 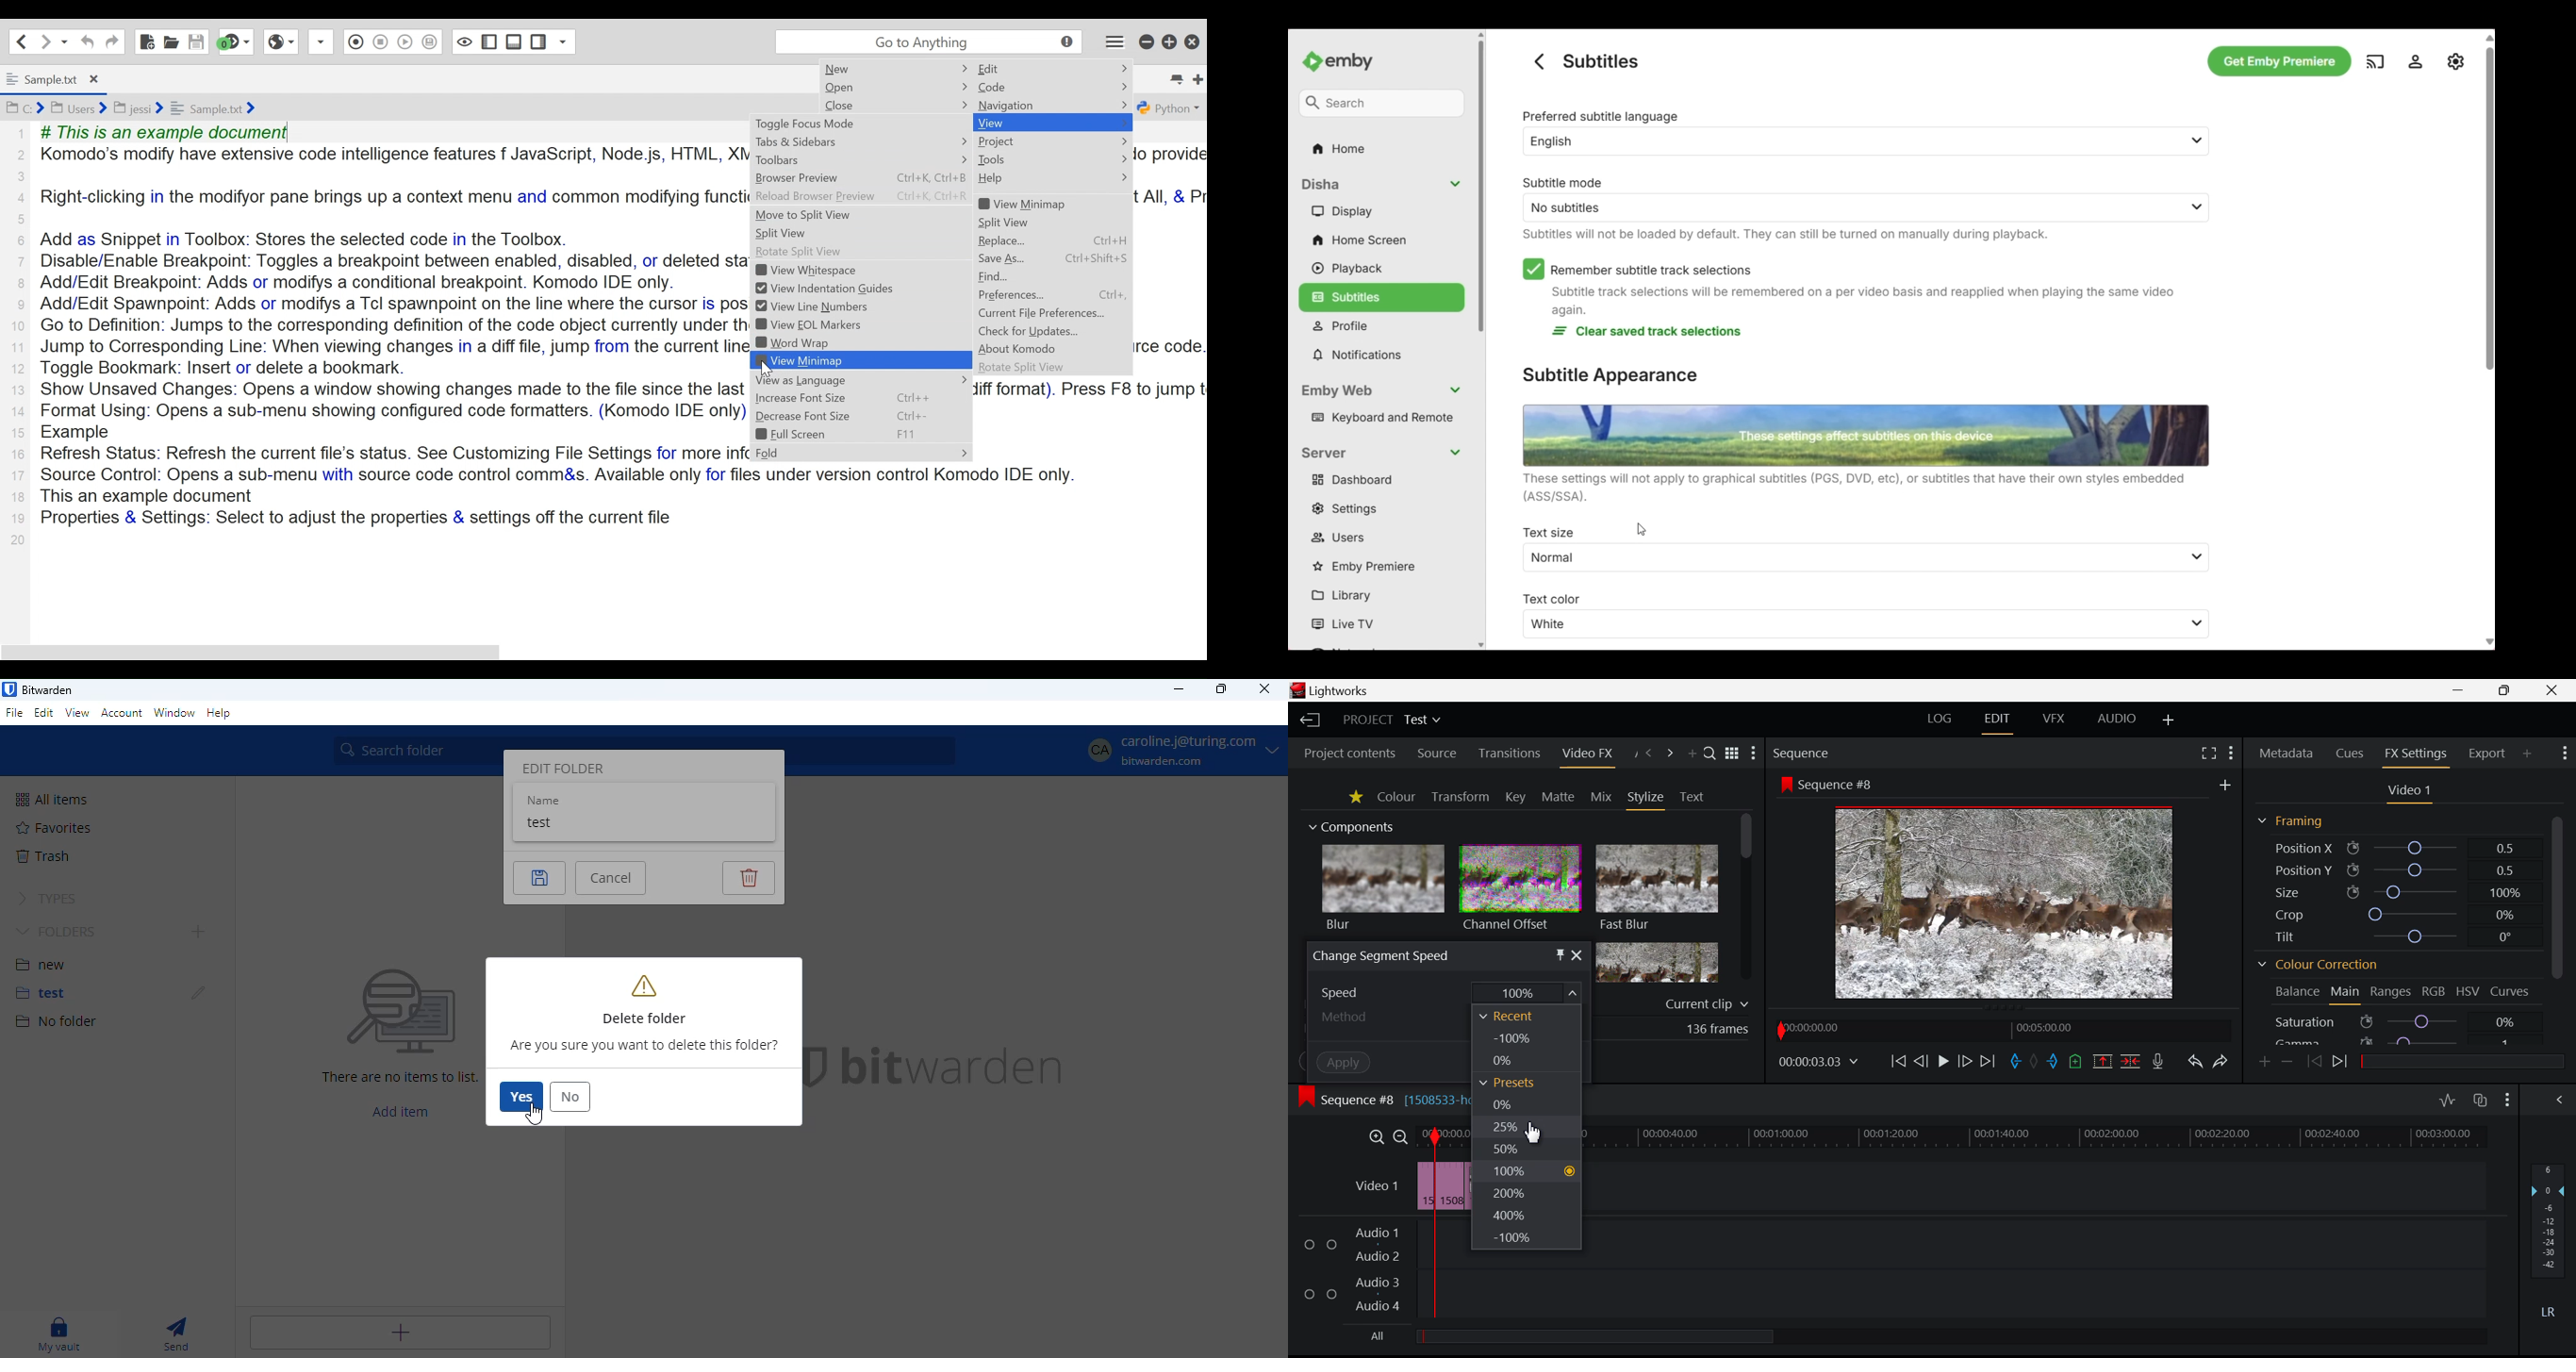 What do you see at coordinates (823, 289) in the screenshot?
I see `View Indentation Guides` at bounding box center [823, 289].